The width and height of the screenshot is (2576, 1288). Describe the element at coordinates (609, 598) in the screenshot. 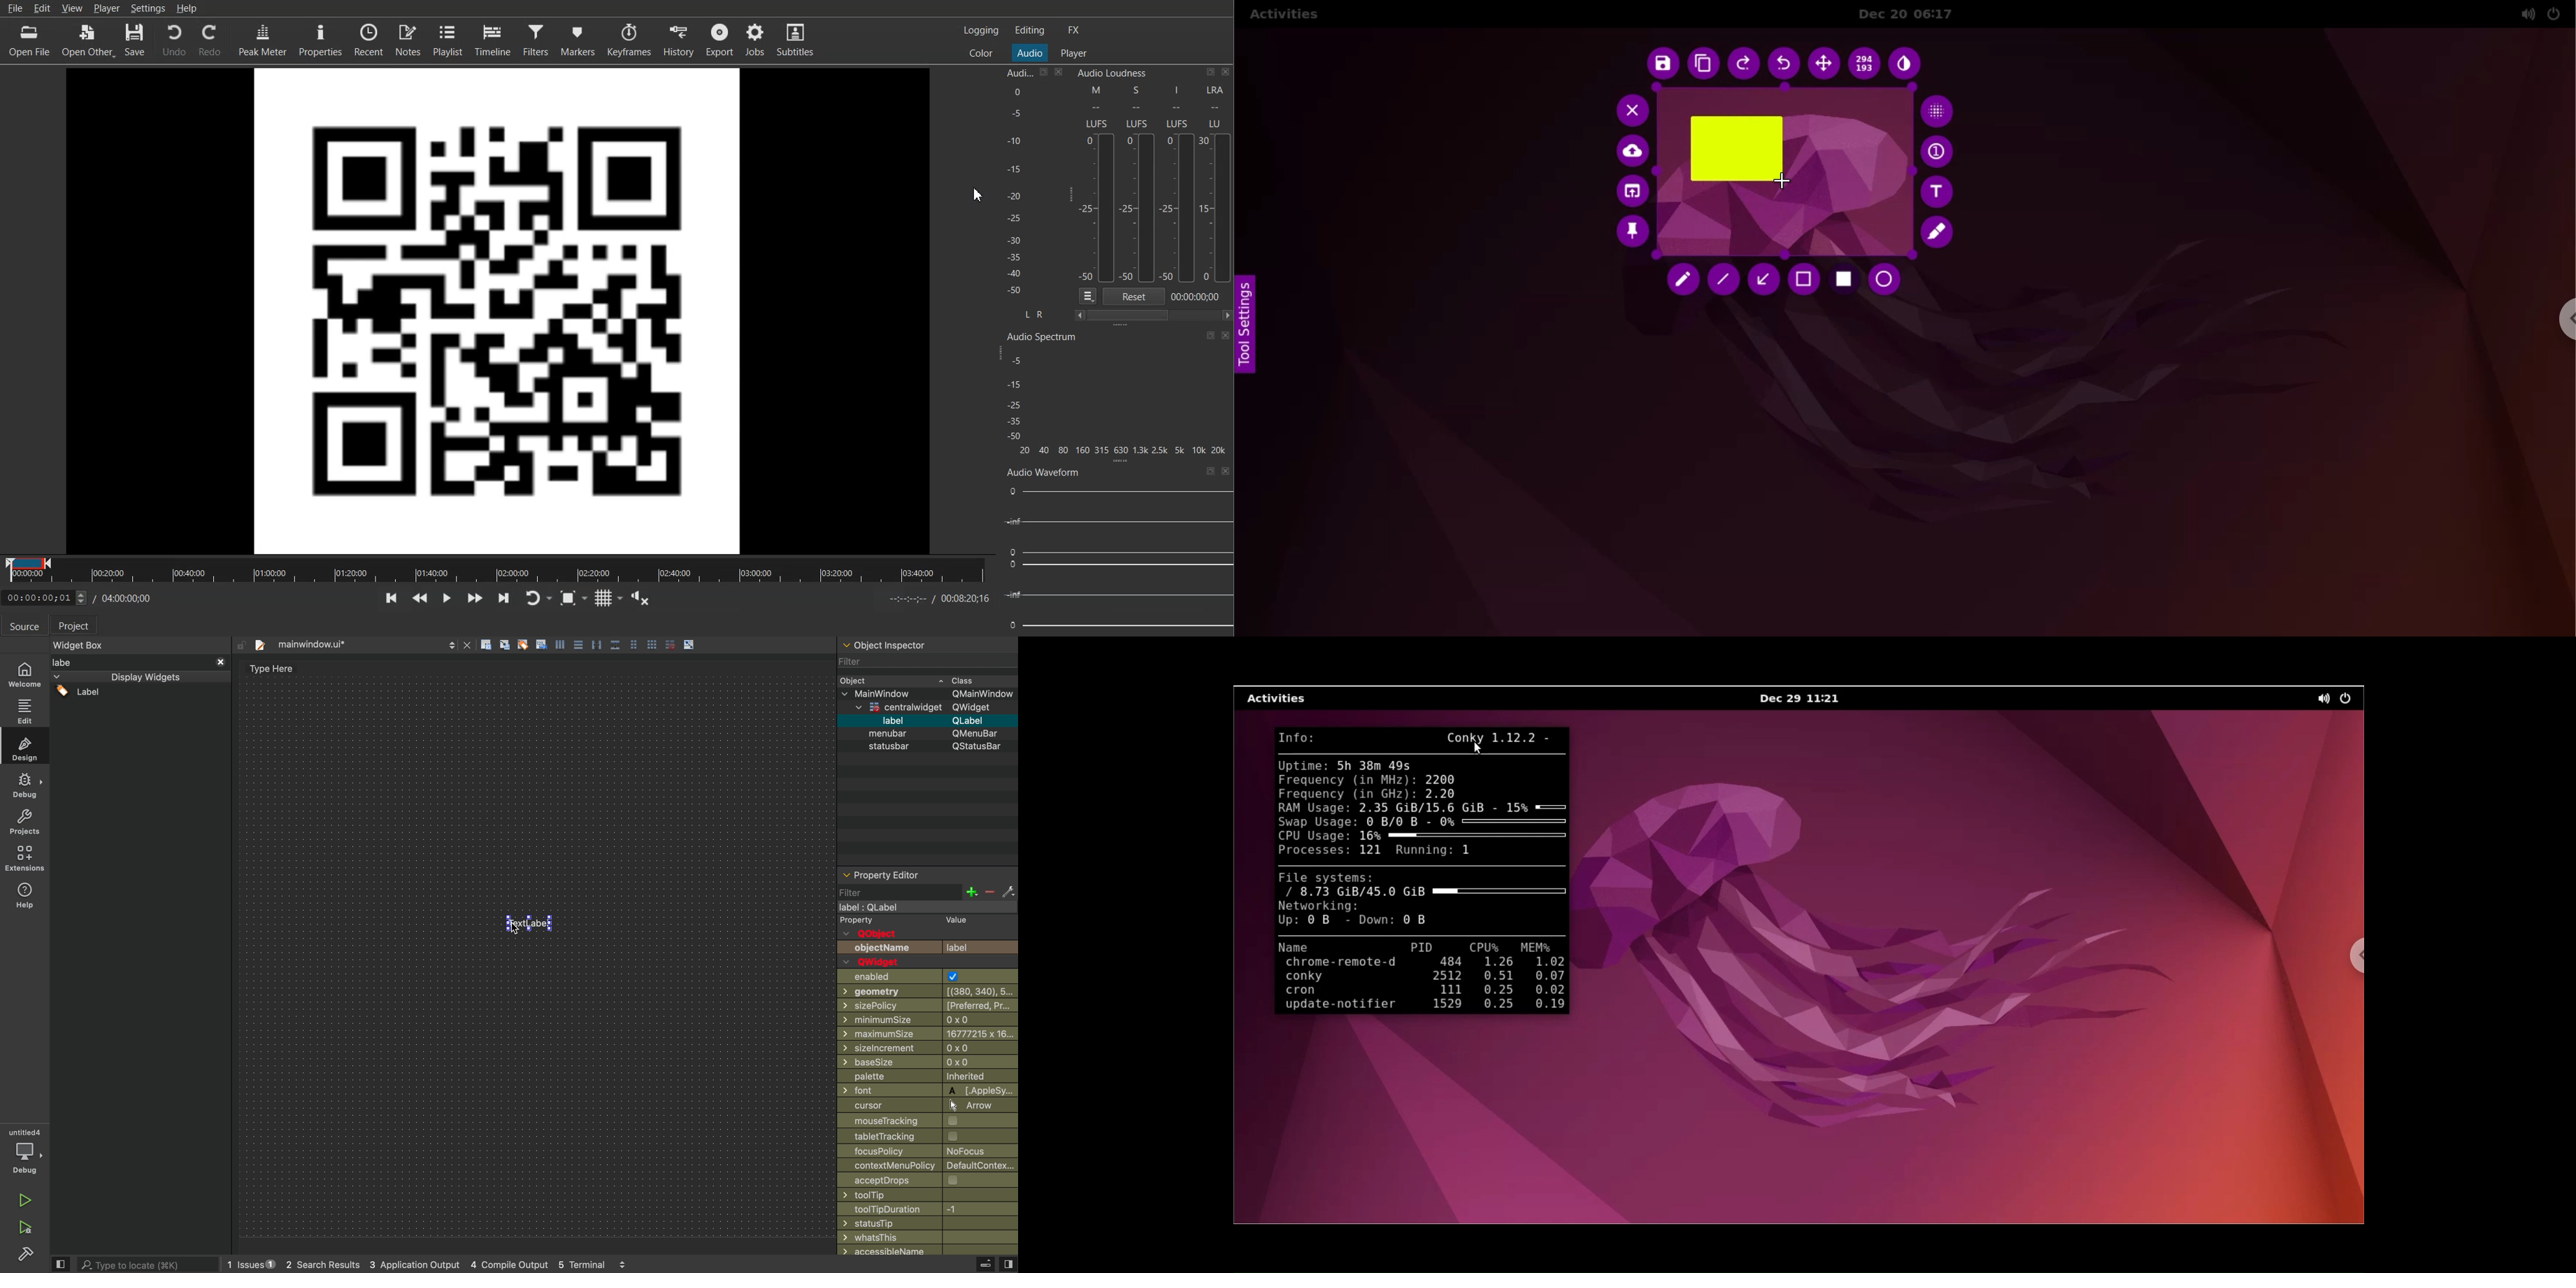

I see `Toggle grid display to the player` at that location.